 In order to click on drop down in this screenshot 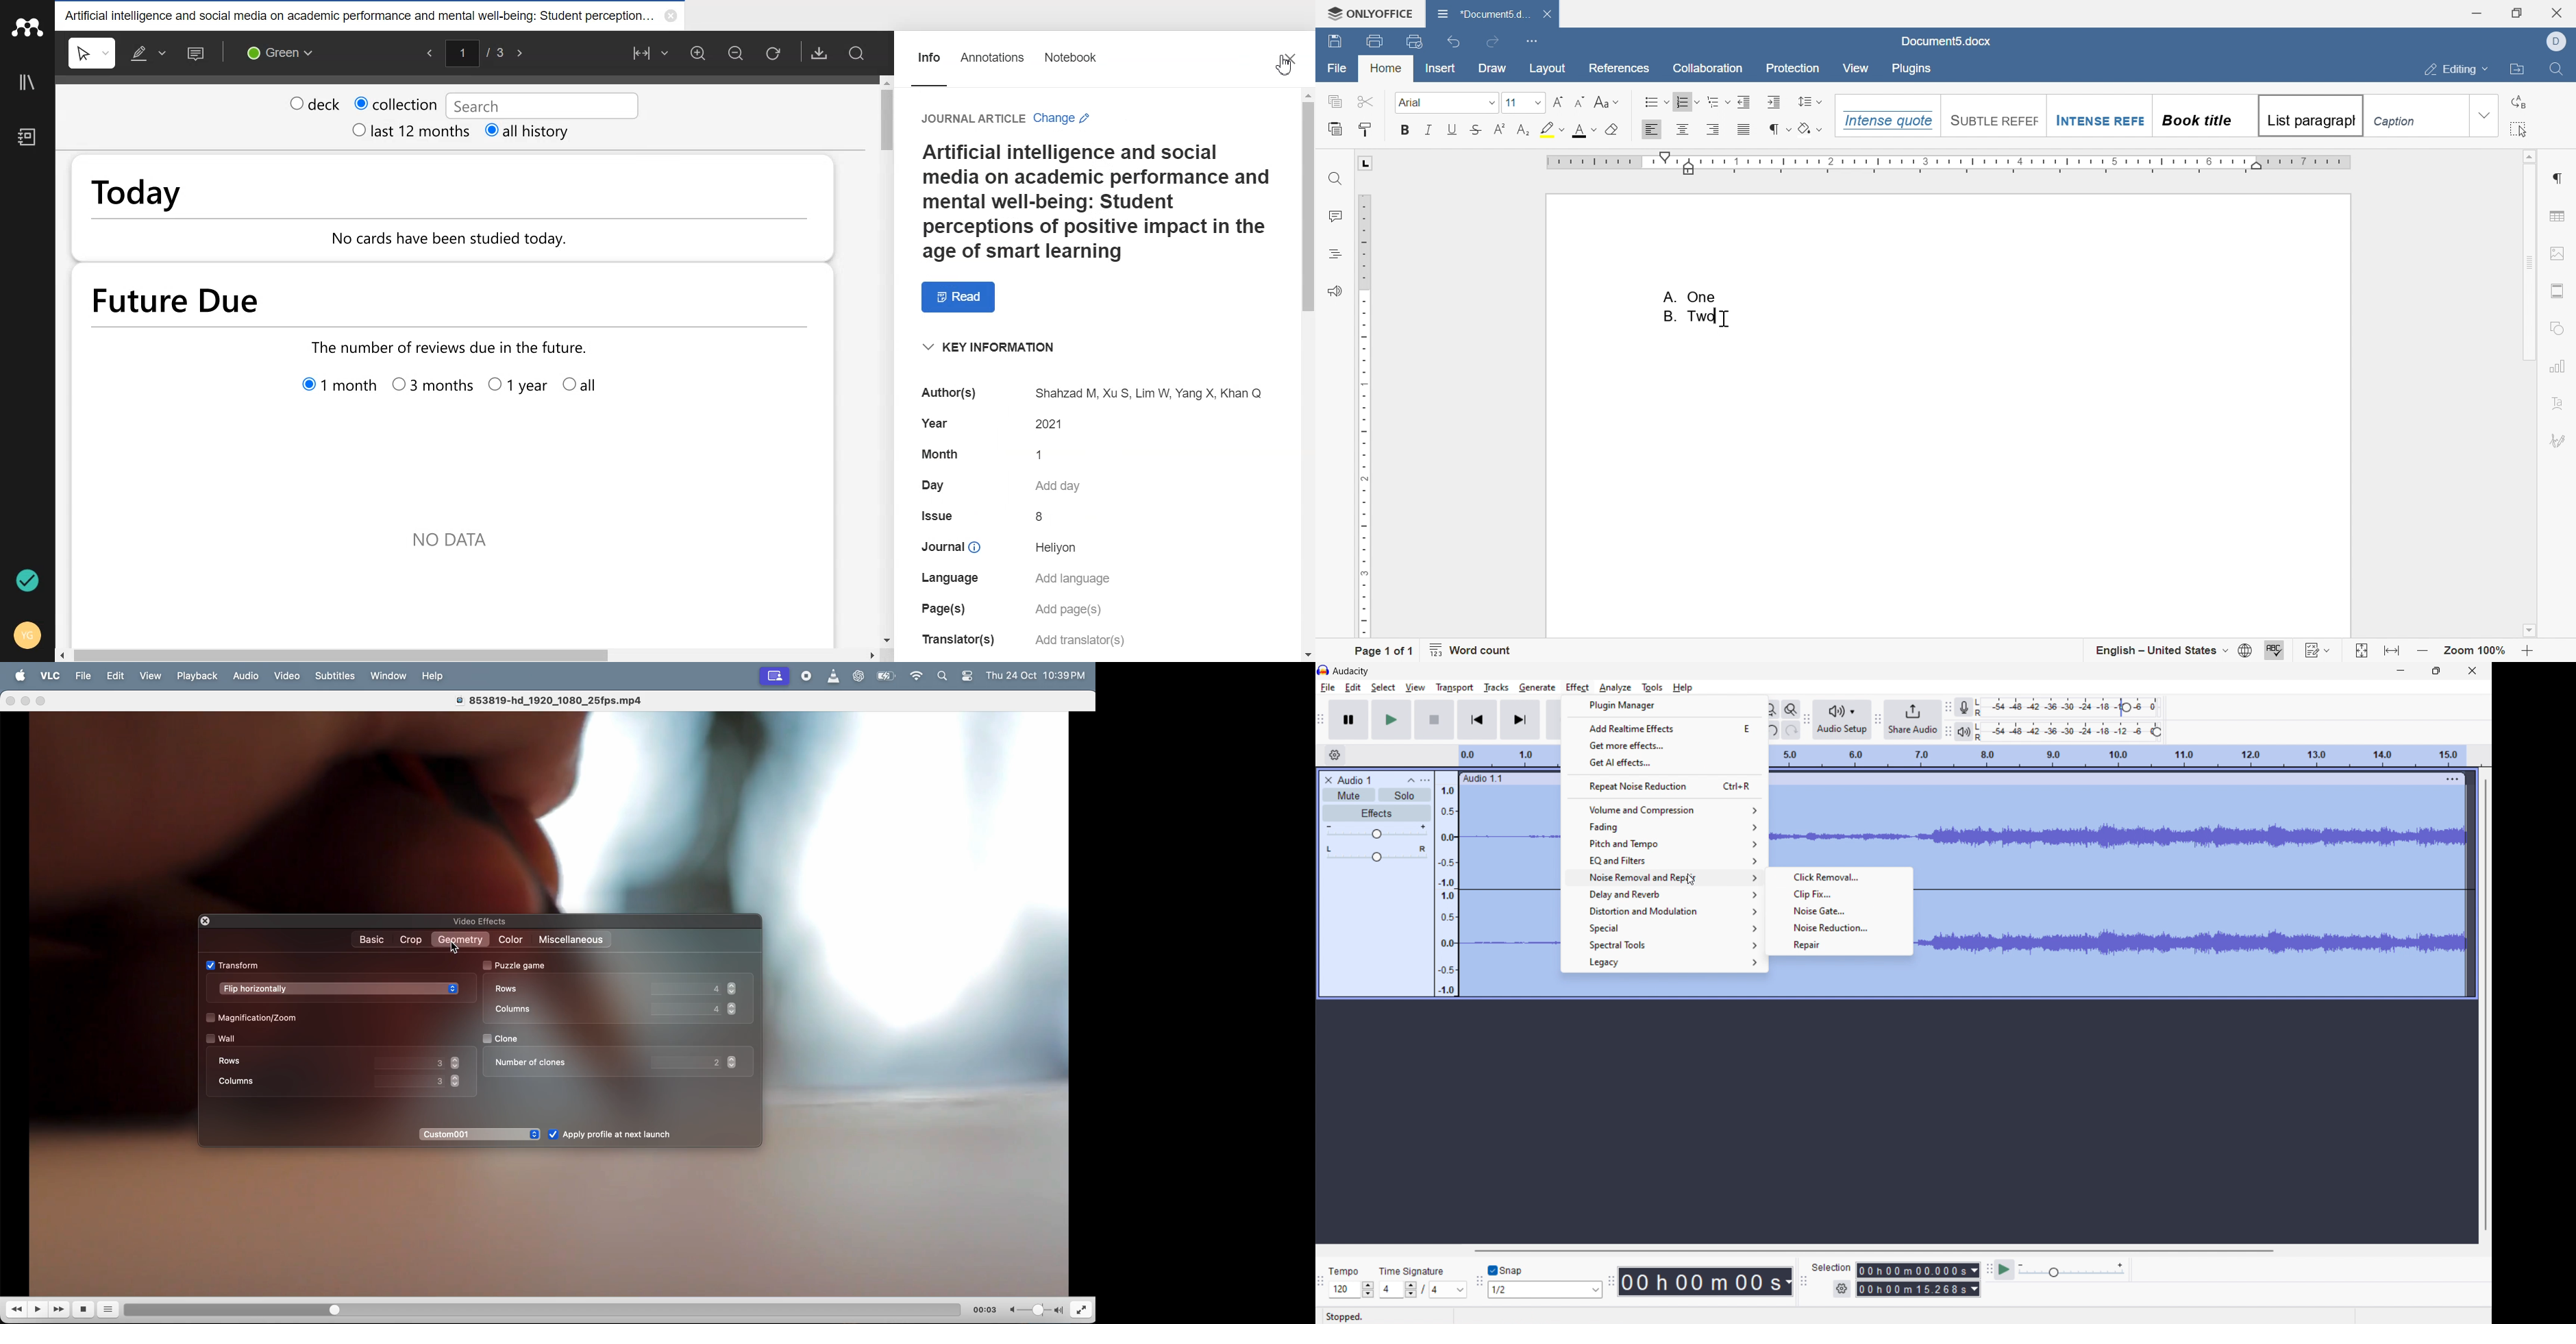, I will do `click(1539, 102)`.